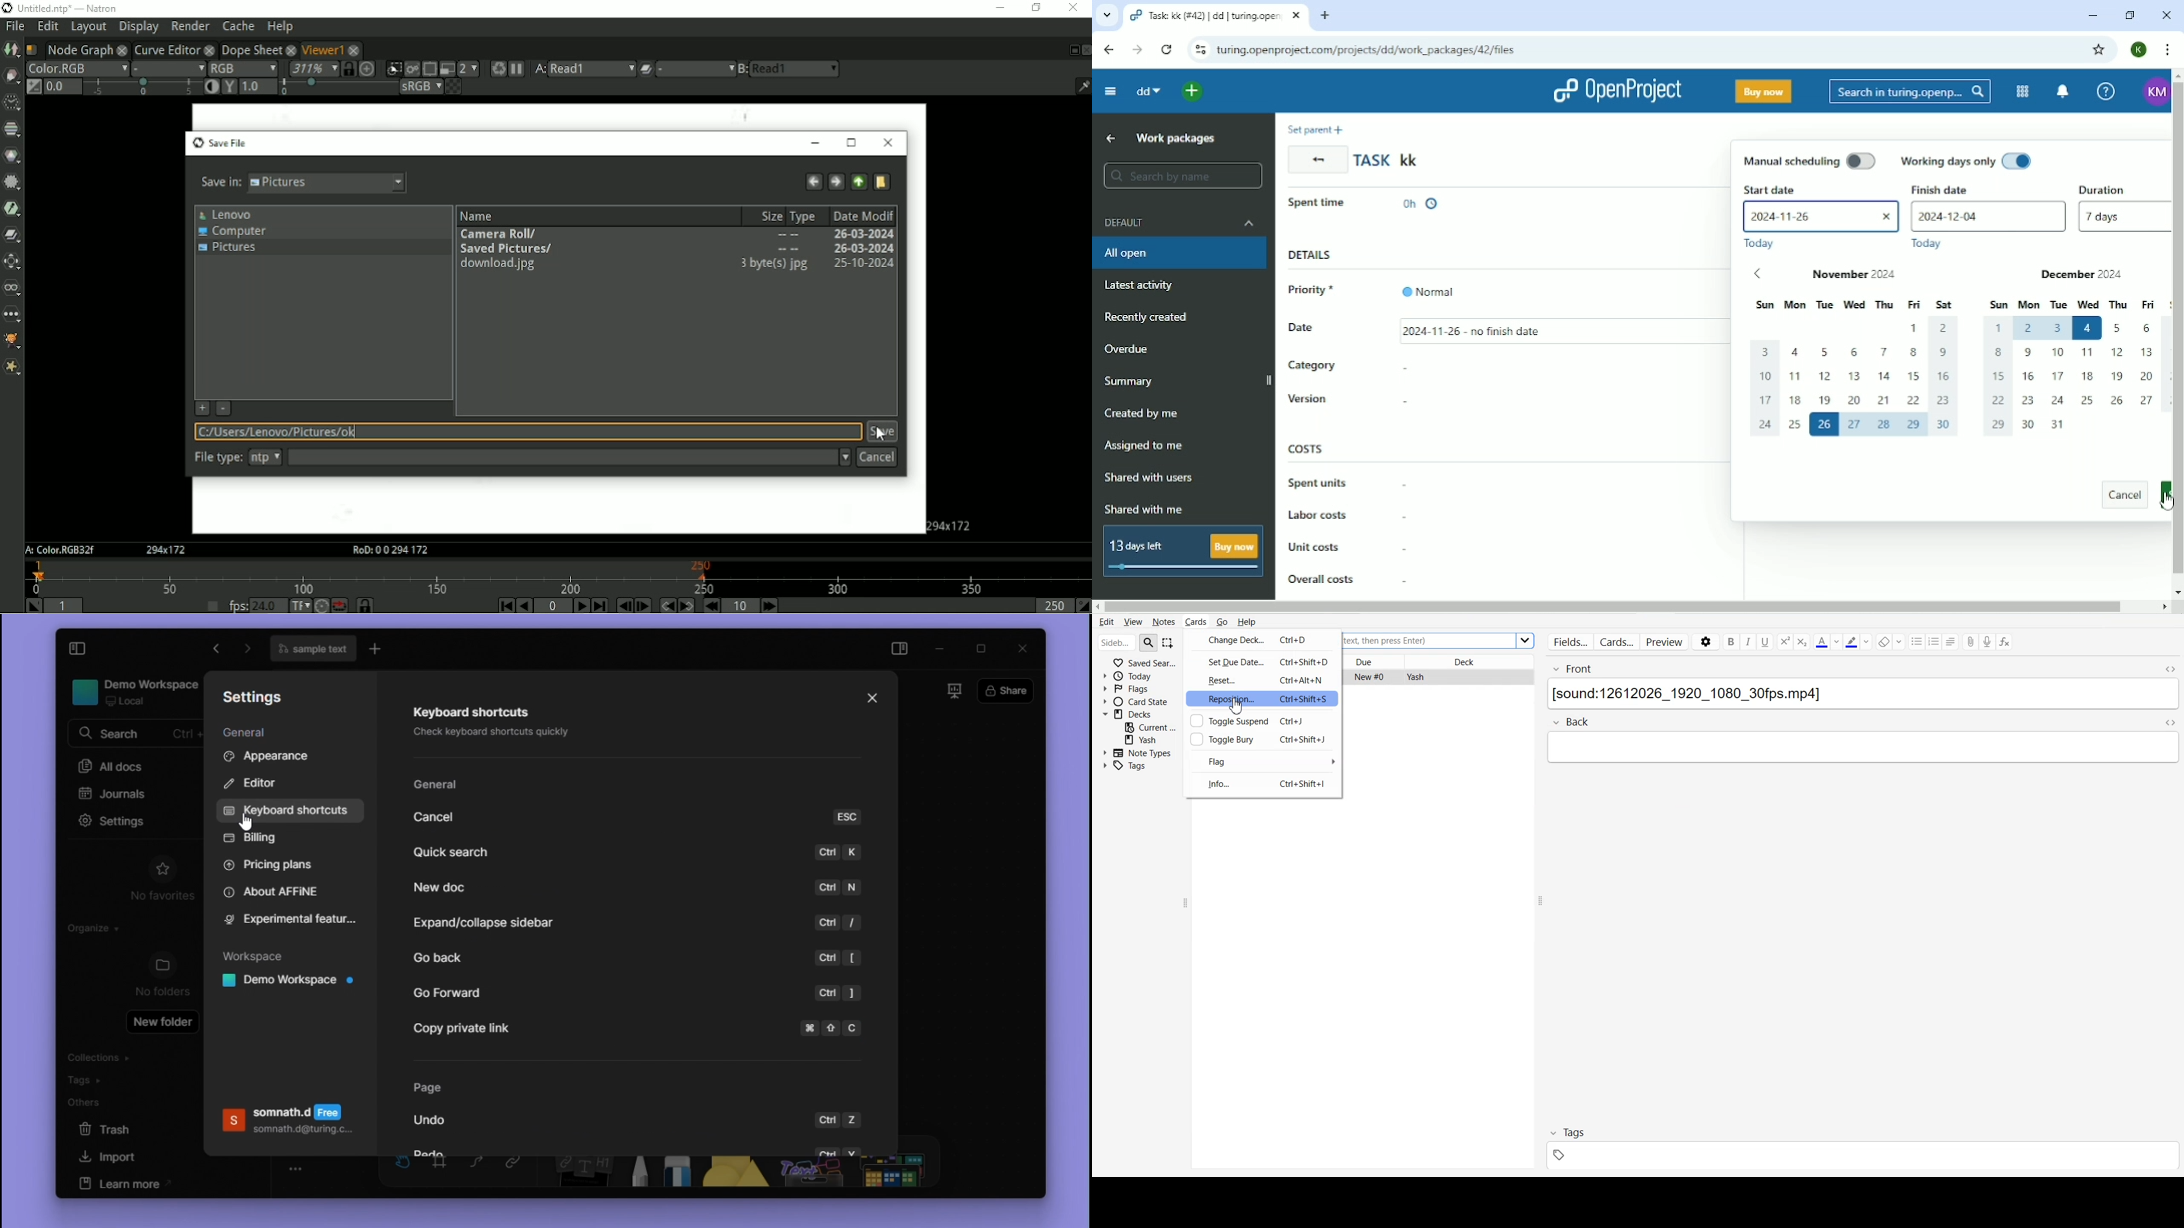 This screenshot has height=1232, width=2184. What do you see at coordinates (841, 1116) in the screenshot?
I see `ctrl Z` at bounding box center [841, 1116].